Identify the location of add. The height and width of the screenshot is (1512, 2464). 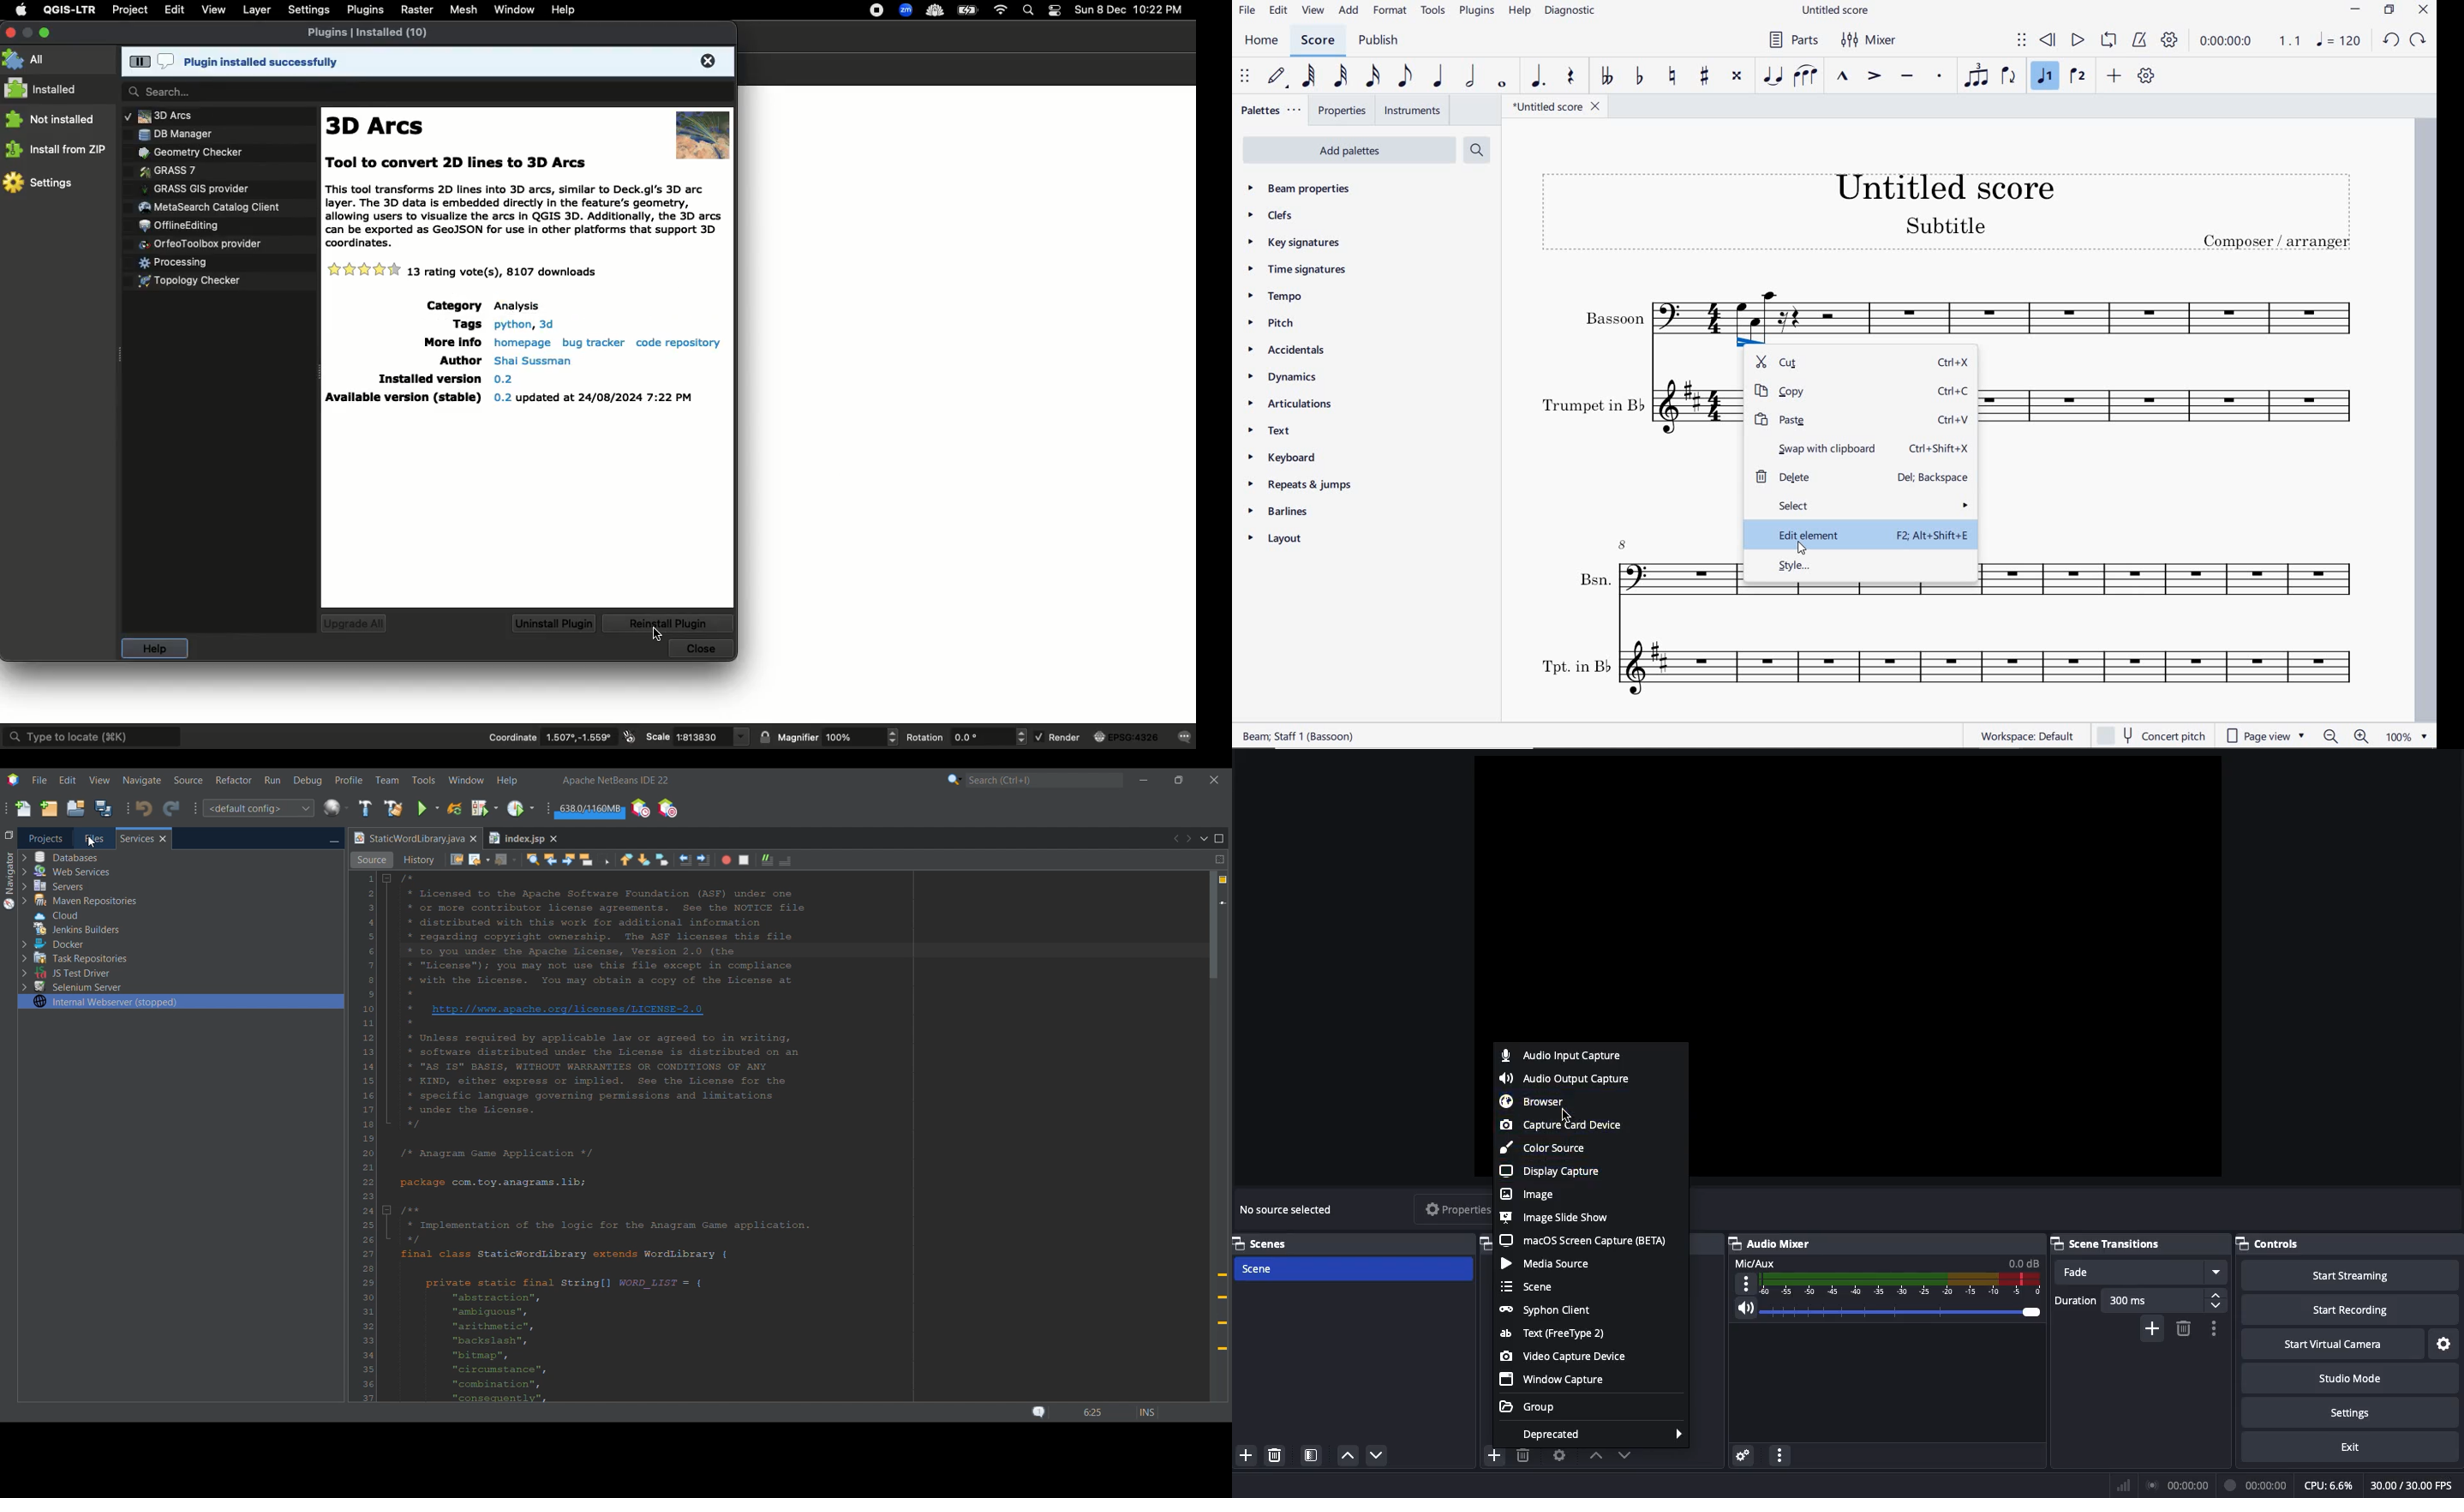
(1246, 1453).